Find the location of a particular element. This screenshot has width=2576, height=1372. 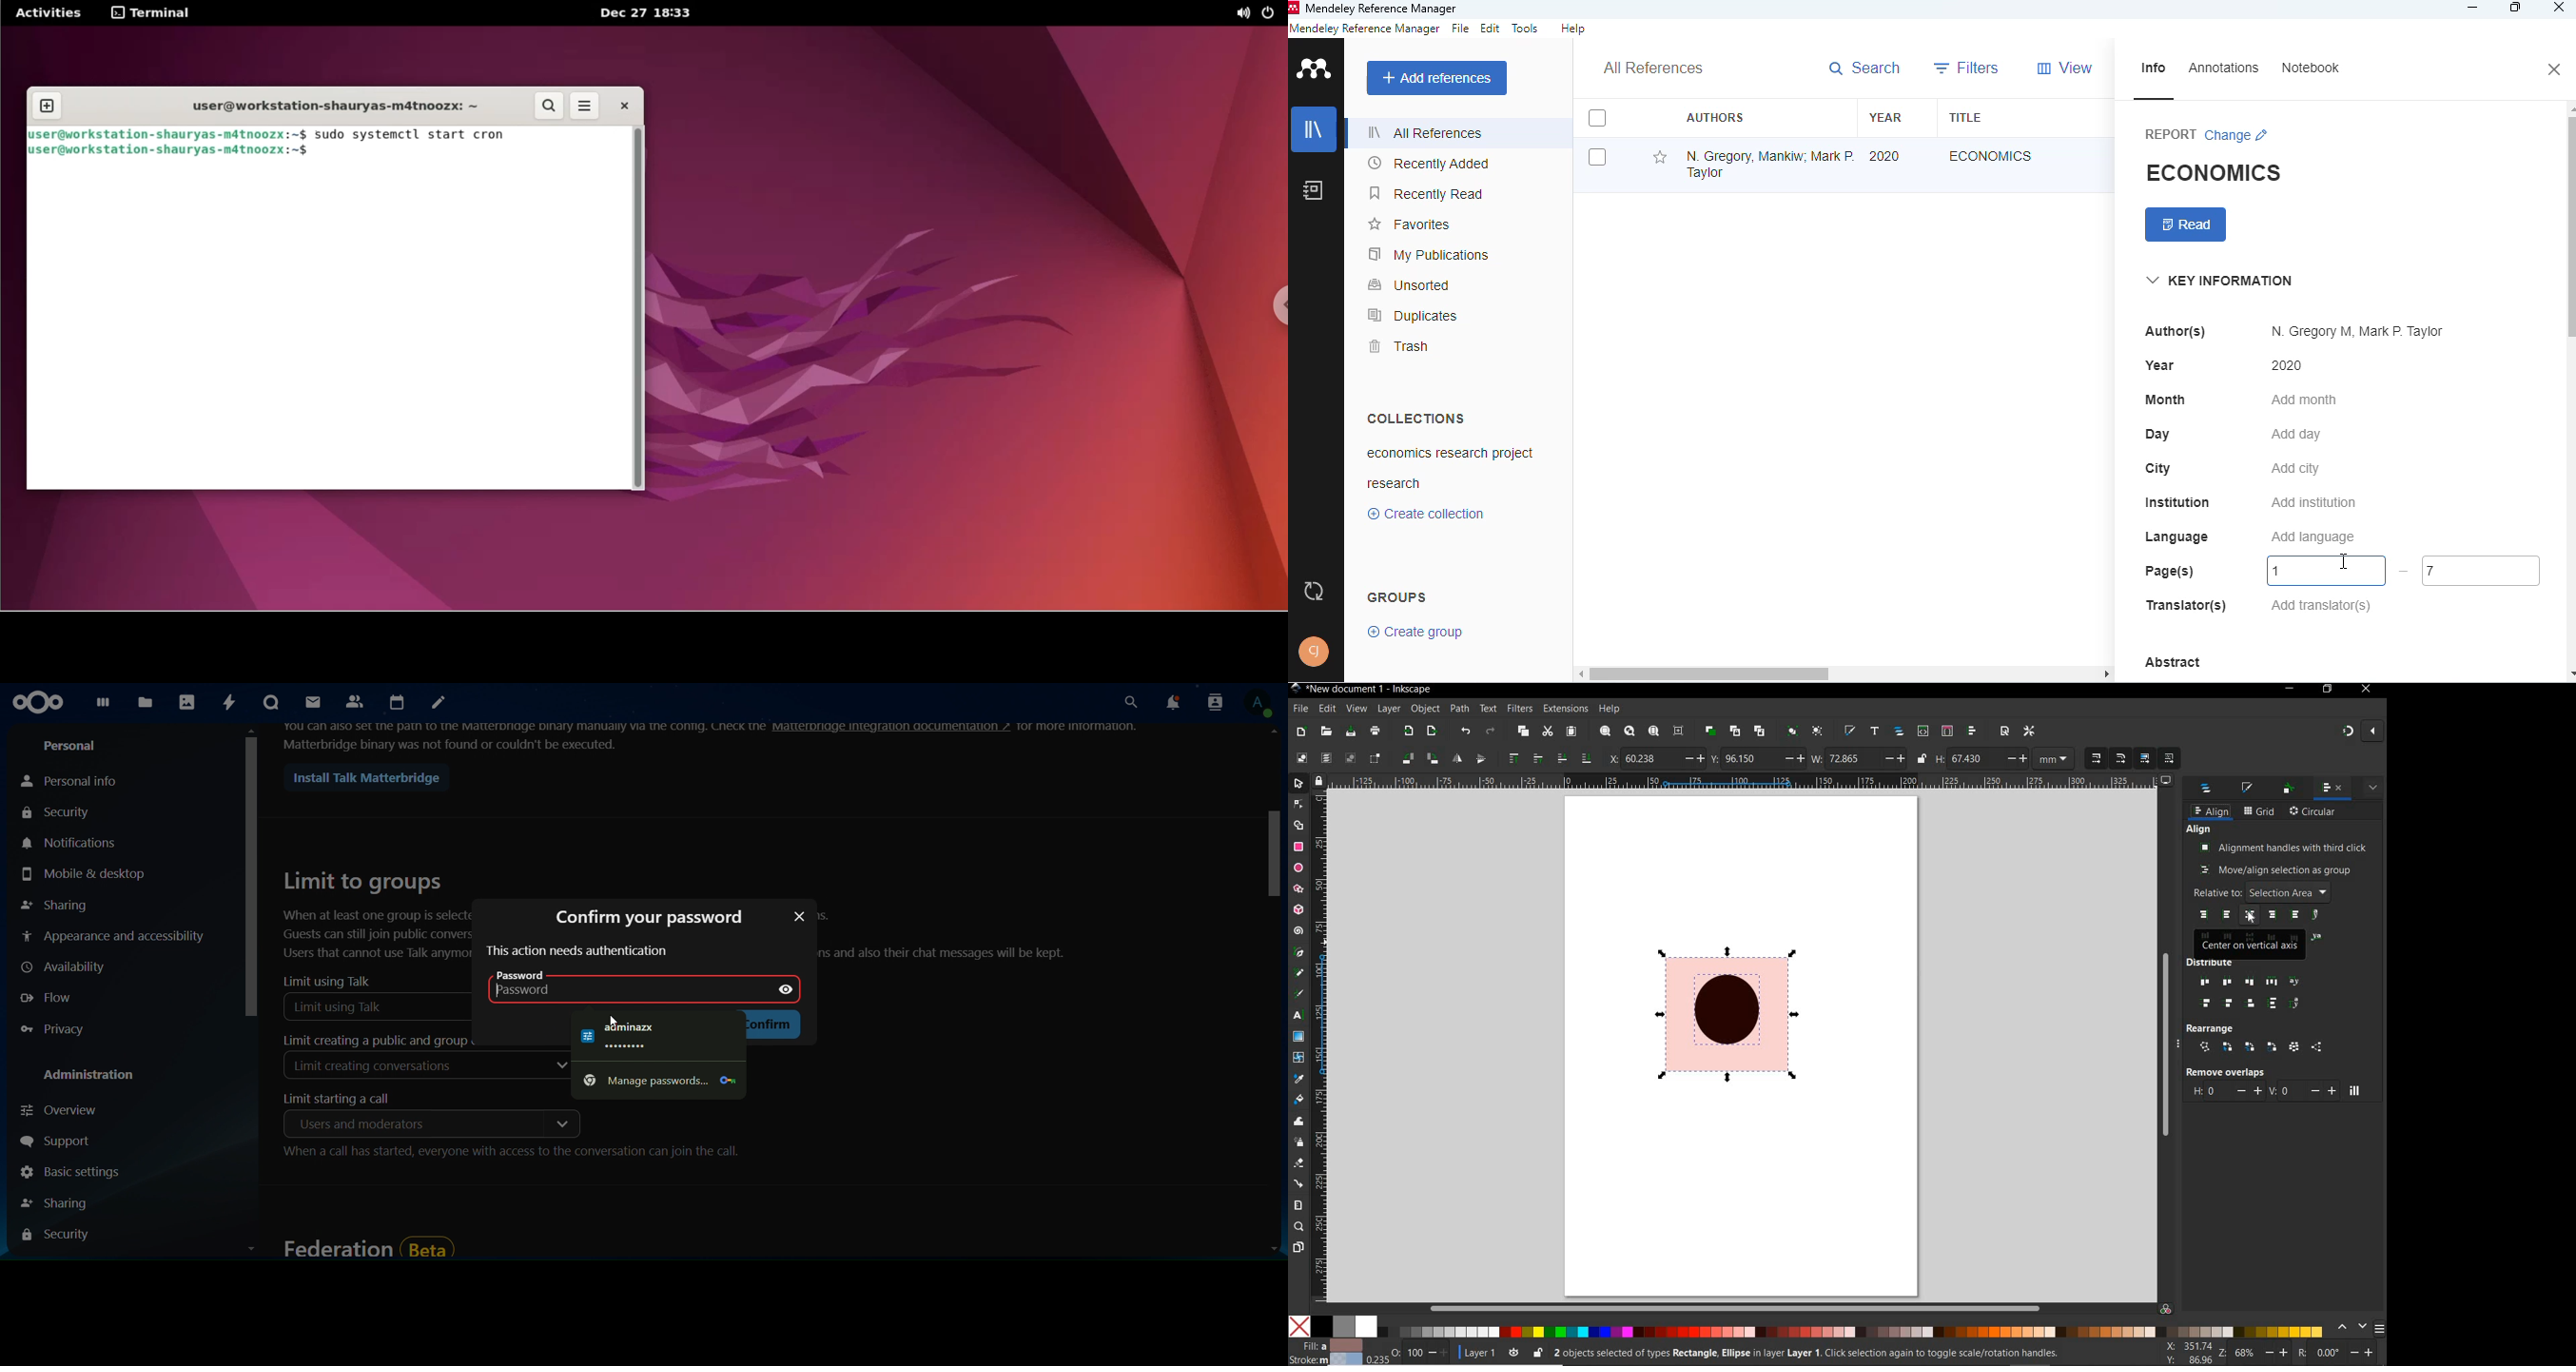

month is located at coordinates (2165, 400).